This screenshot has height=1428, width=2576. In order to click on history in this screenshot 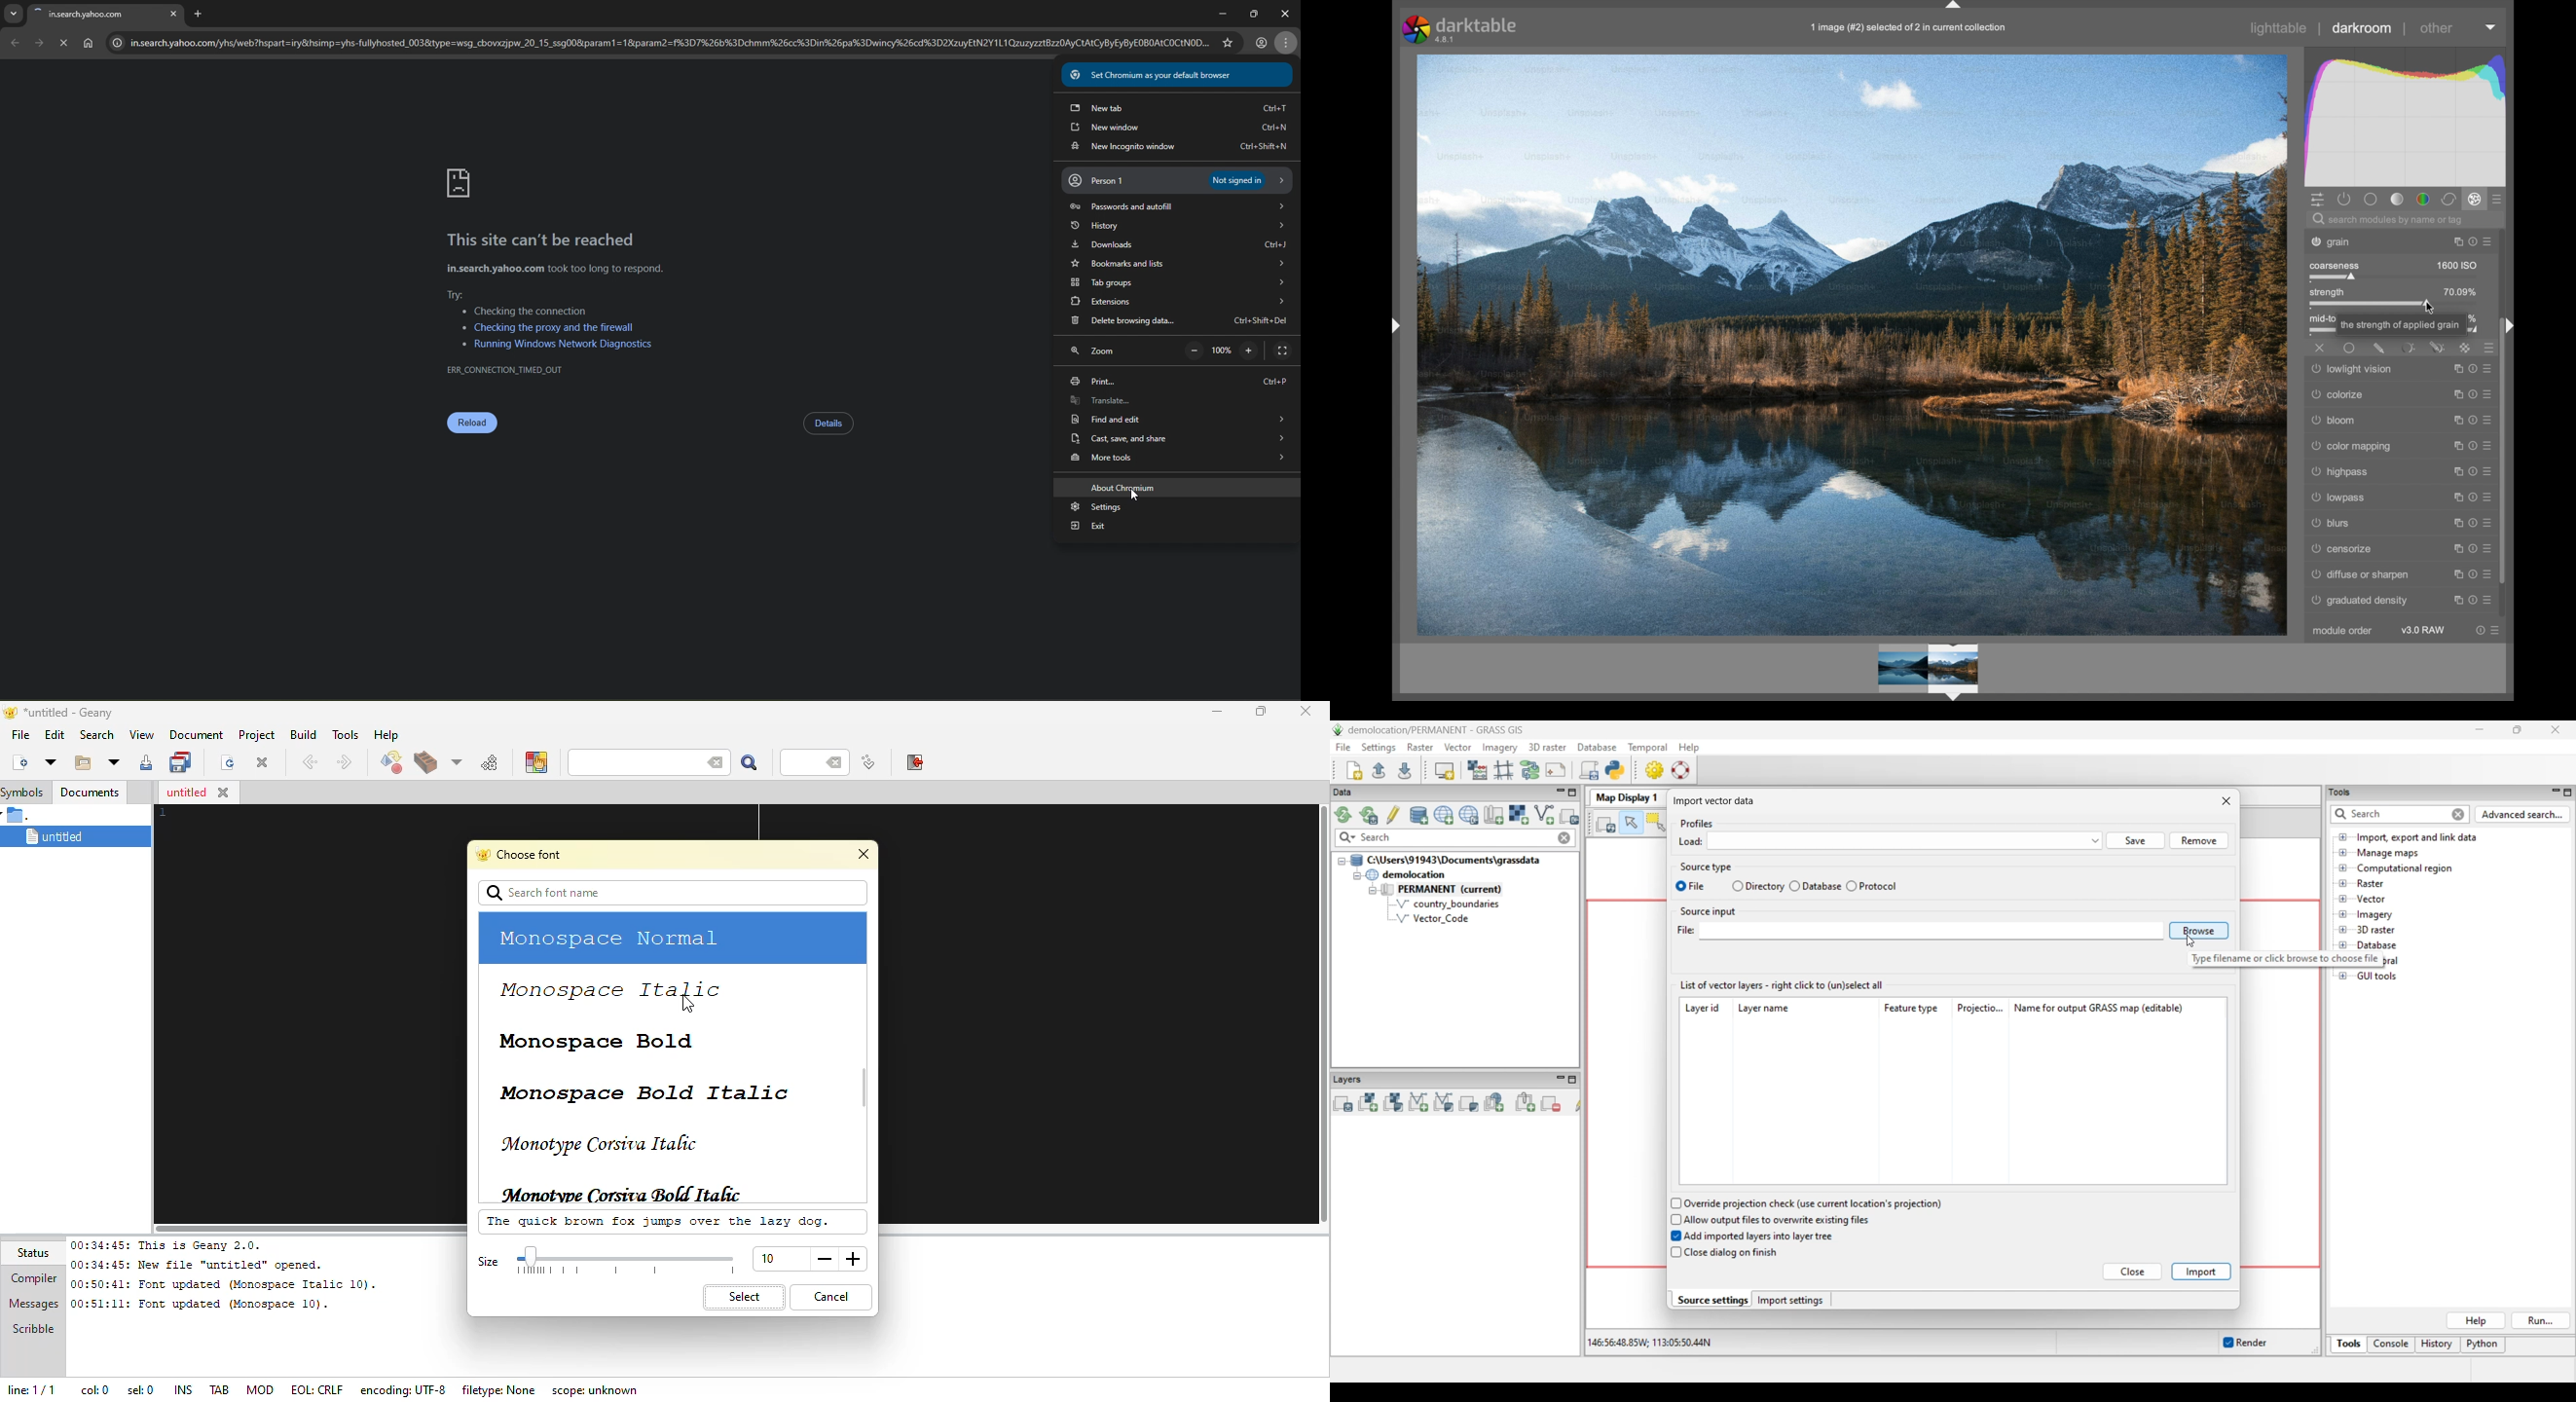, I will do `click(1182, 226)`.